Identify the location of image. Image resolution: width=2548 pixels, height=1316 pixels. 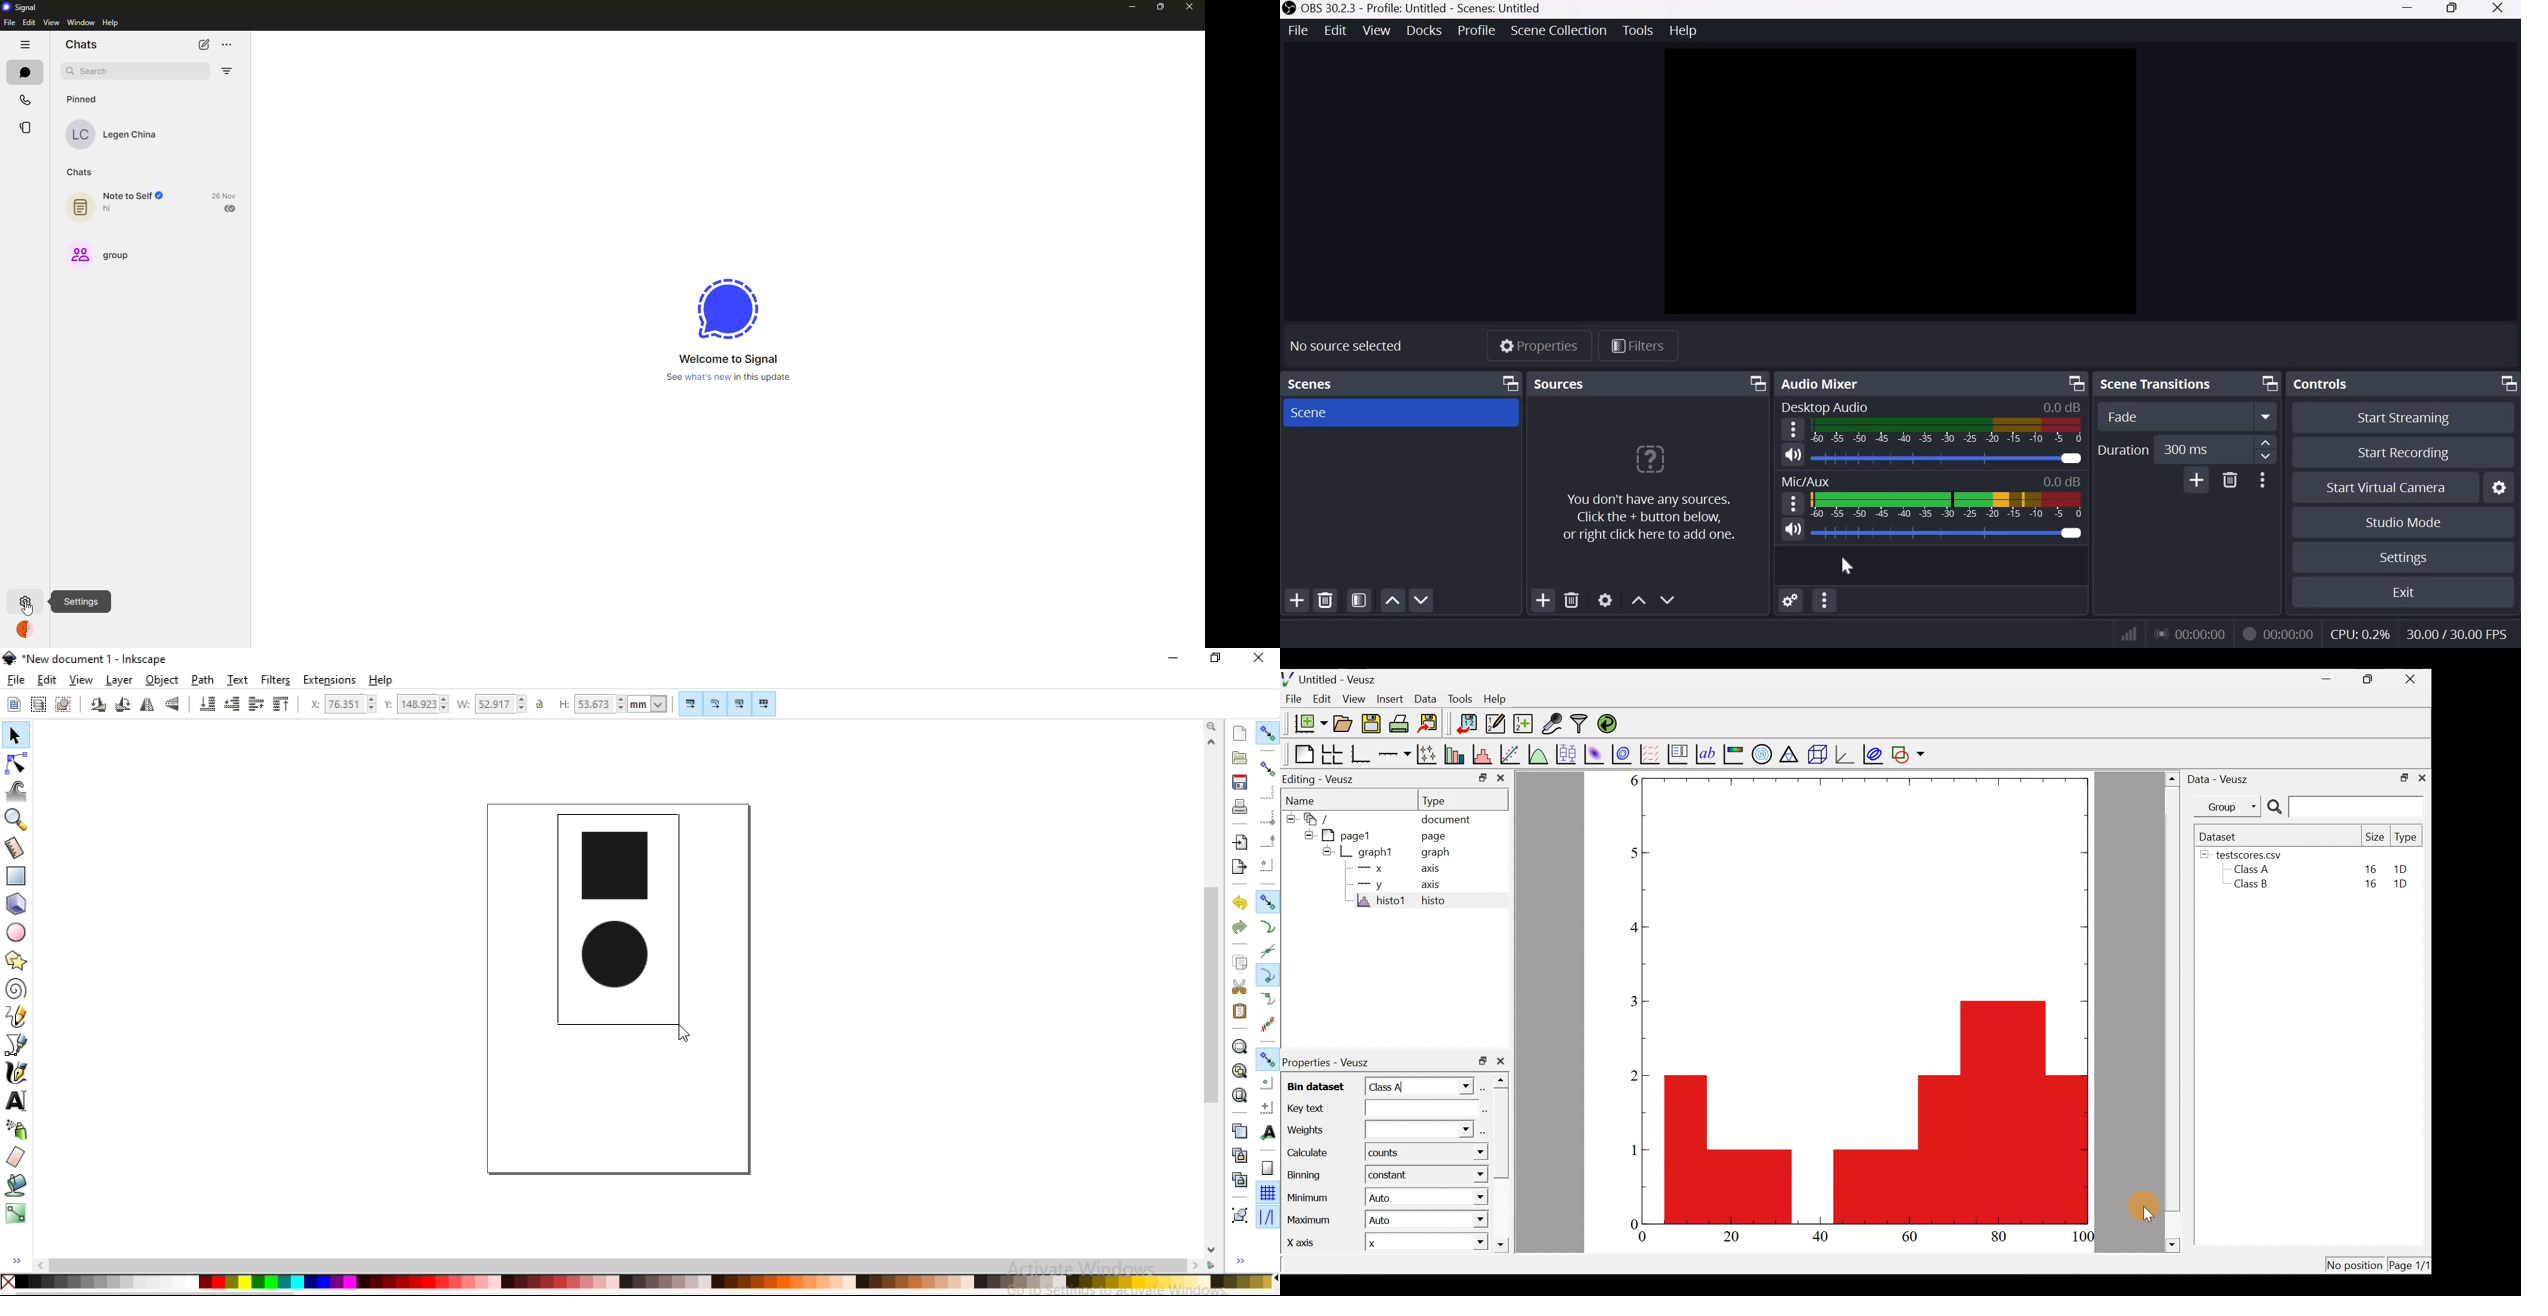
(621, 921).